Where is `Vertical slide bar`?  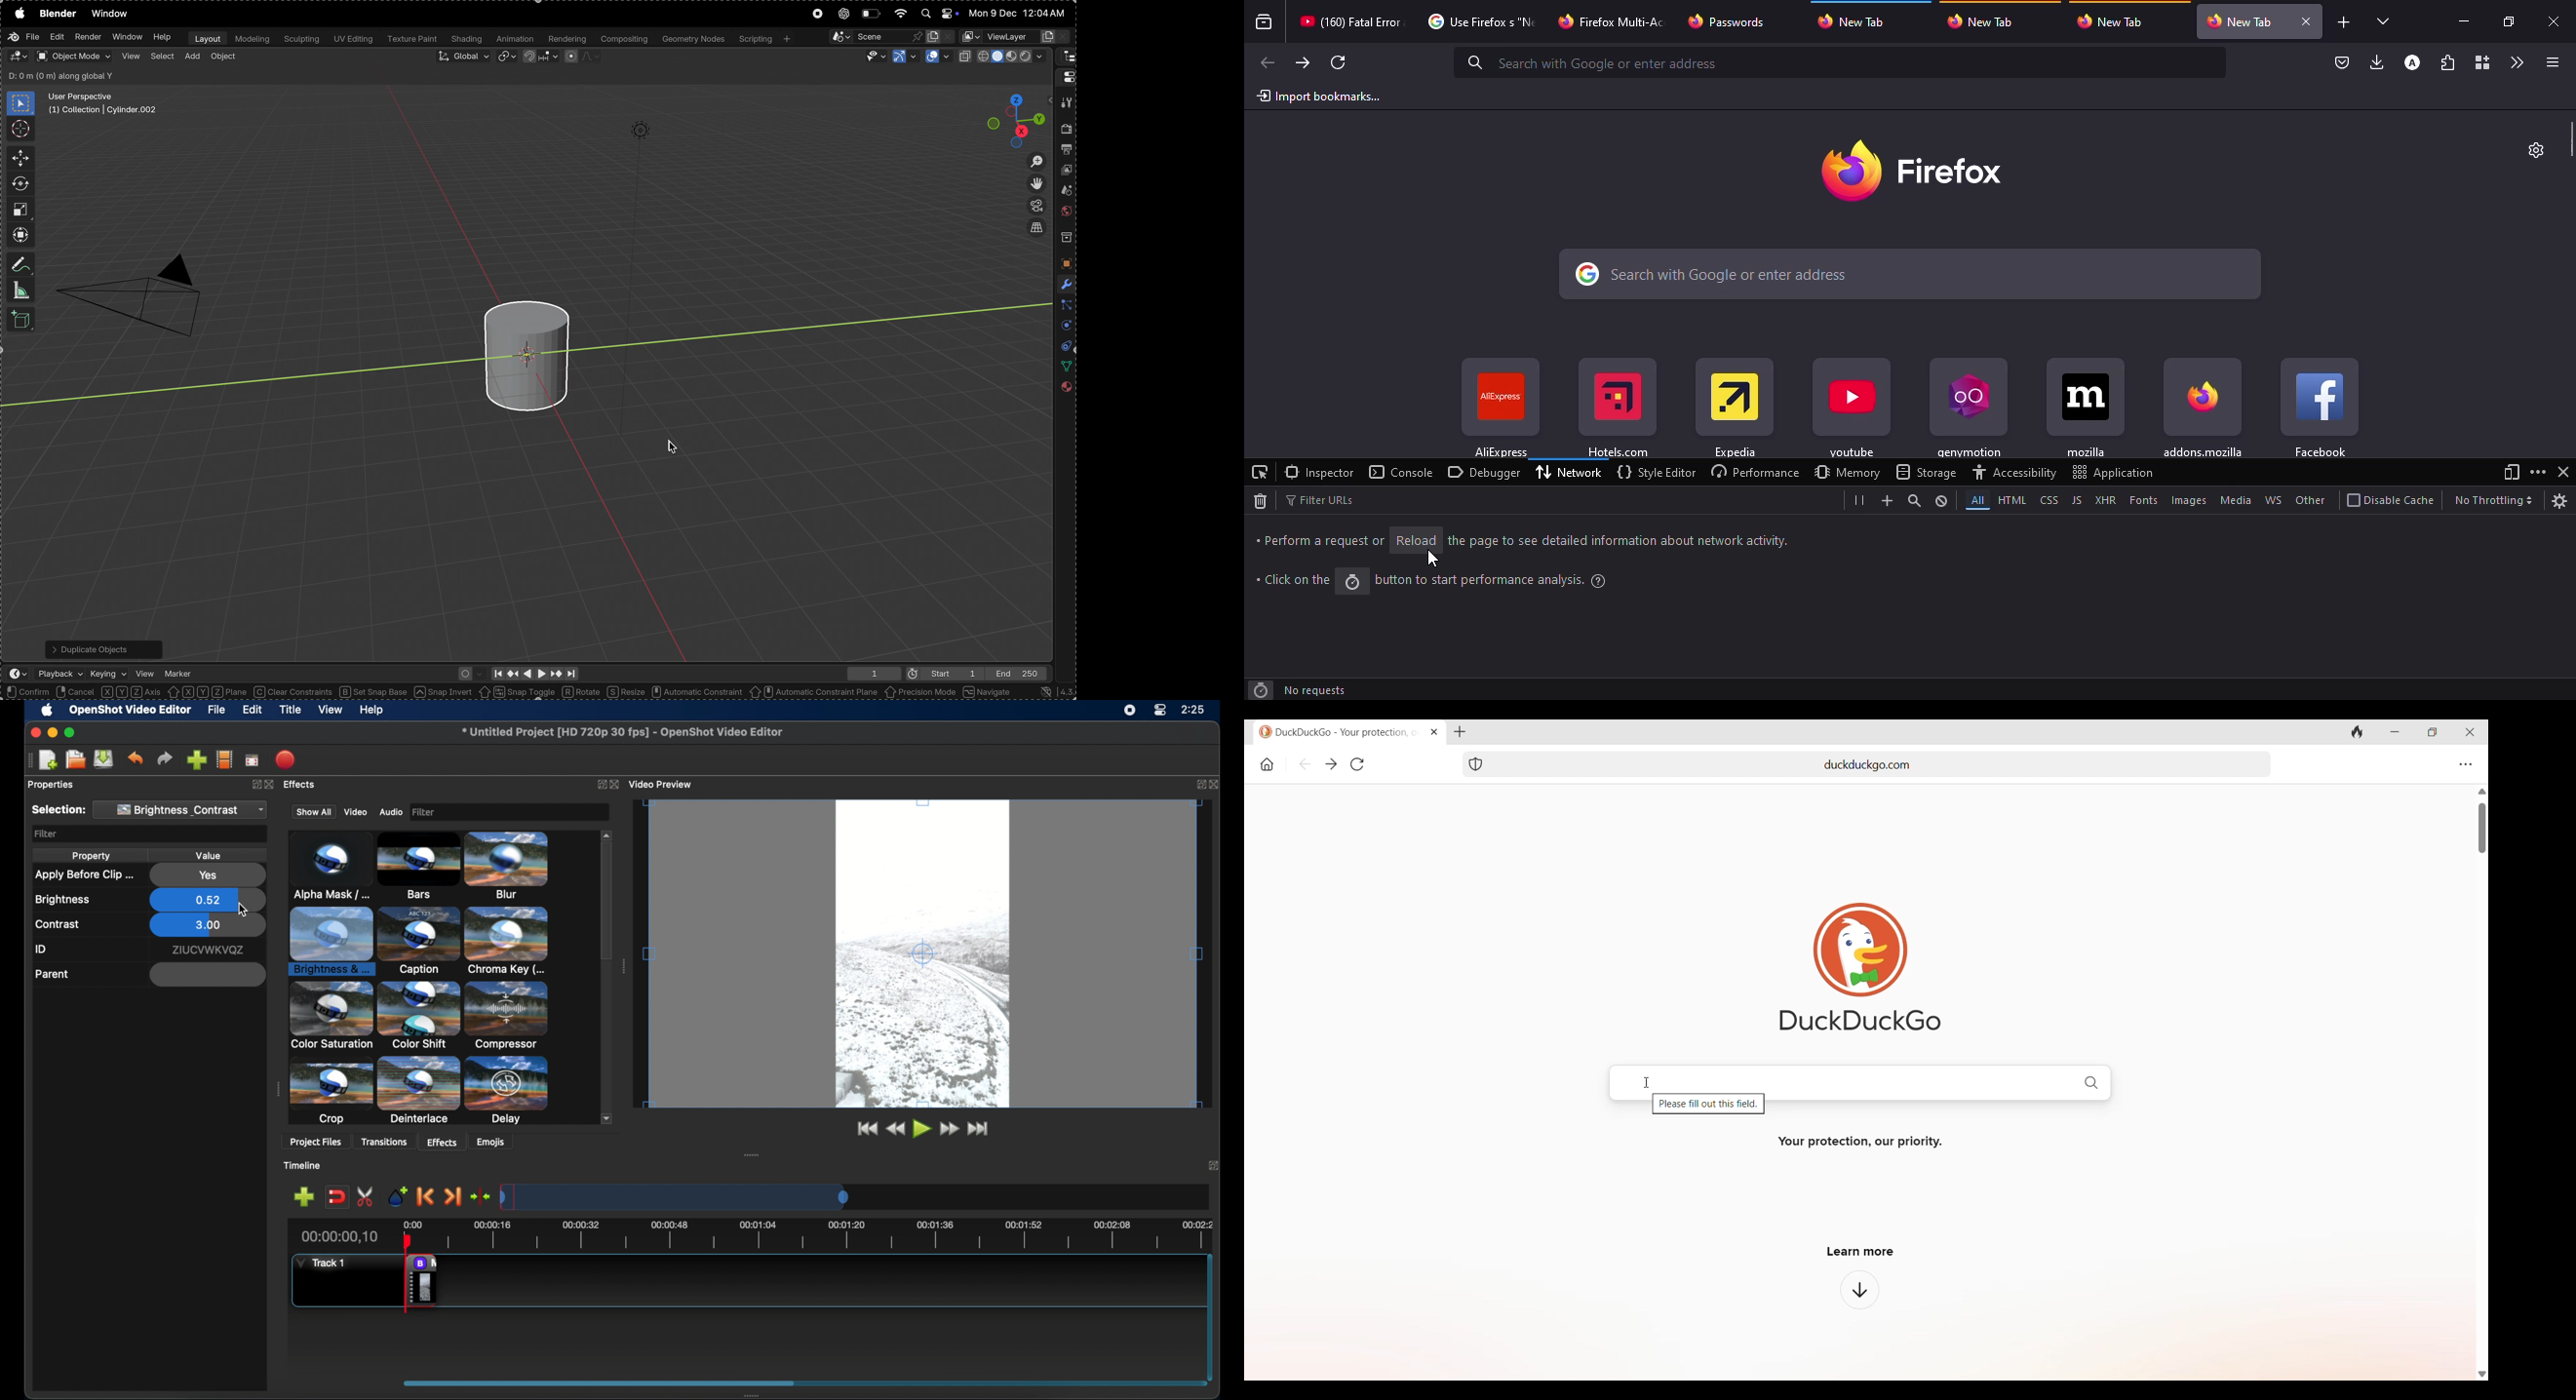 Vertical slide bar is located at coordinates (2482, 828).